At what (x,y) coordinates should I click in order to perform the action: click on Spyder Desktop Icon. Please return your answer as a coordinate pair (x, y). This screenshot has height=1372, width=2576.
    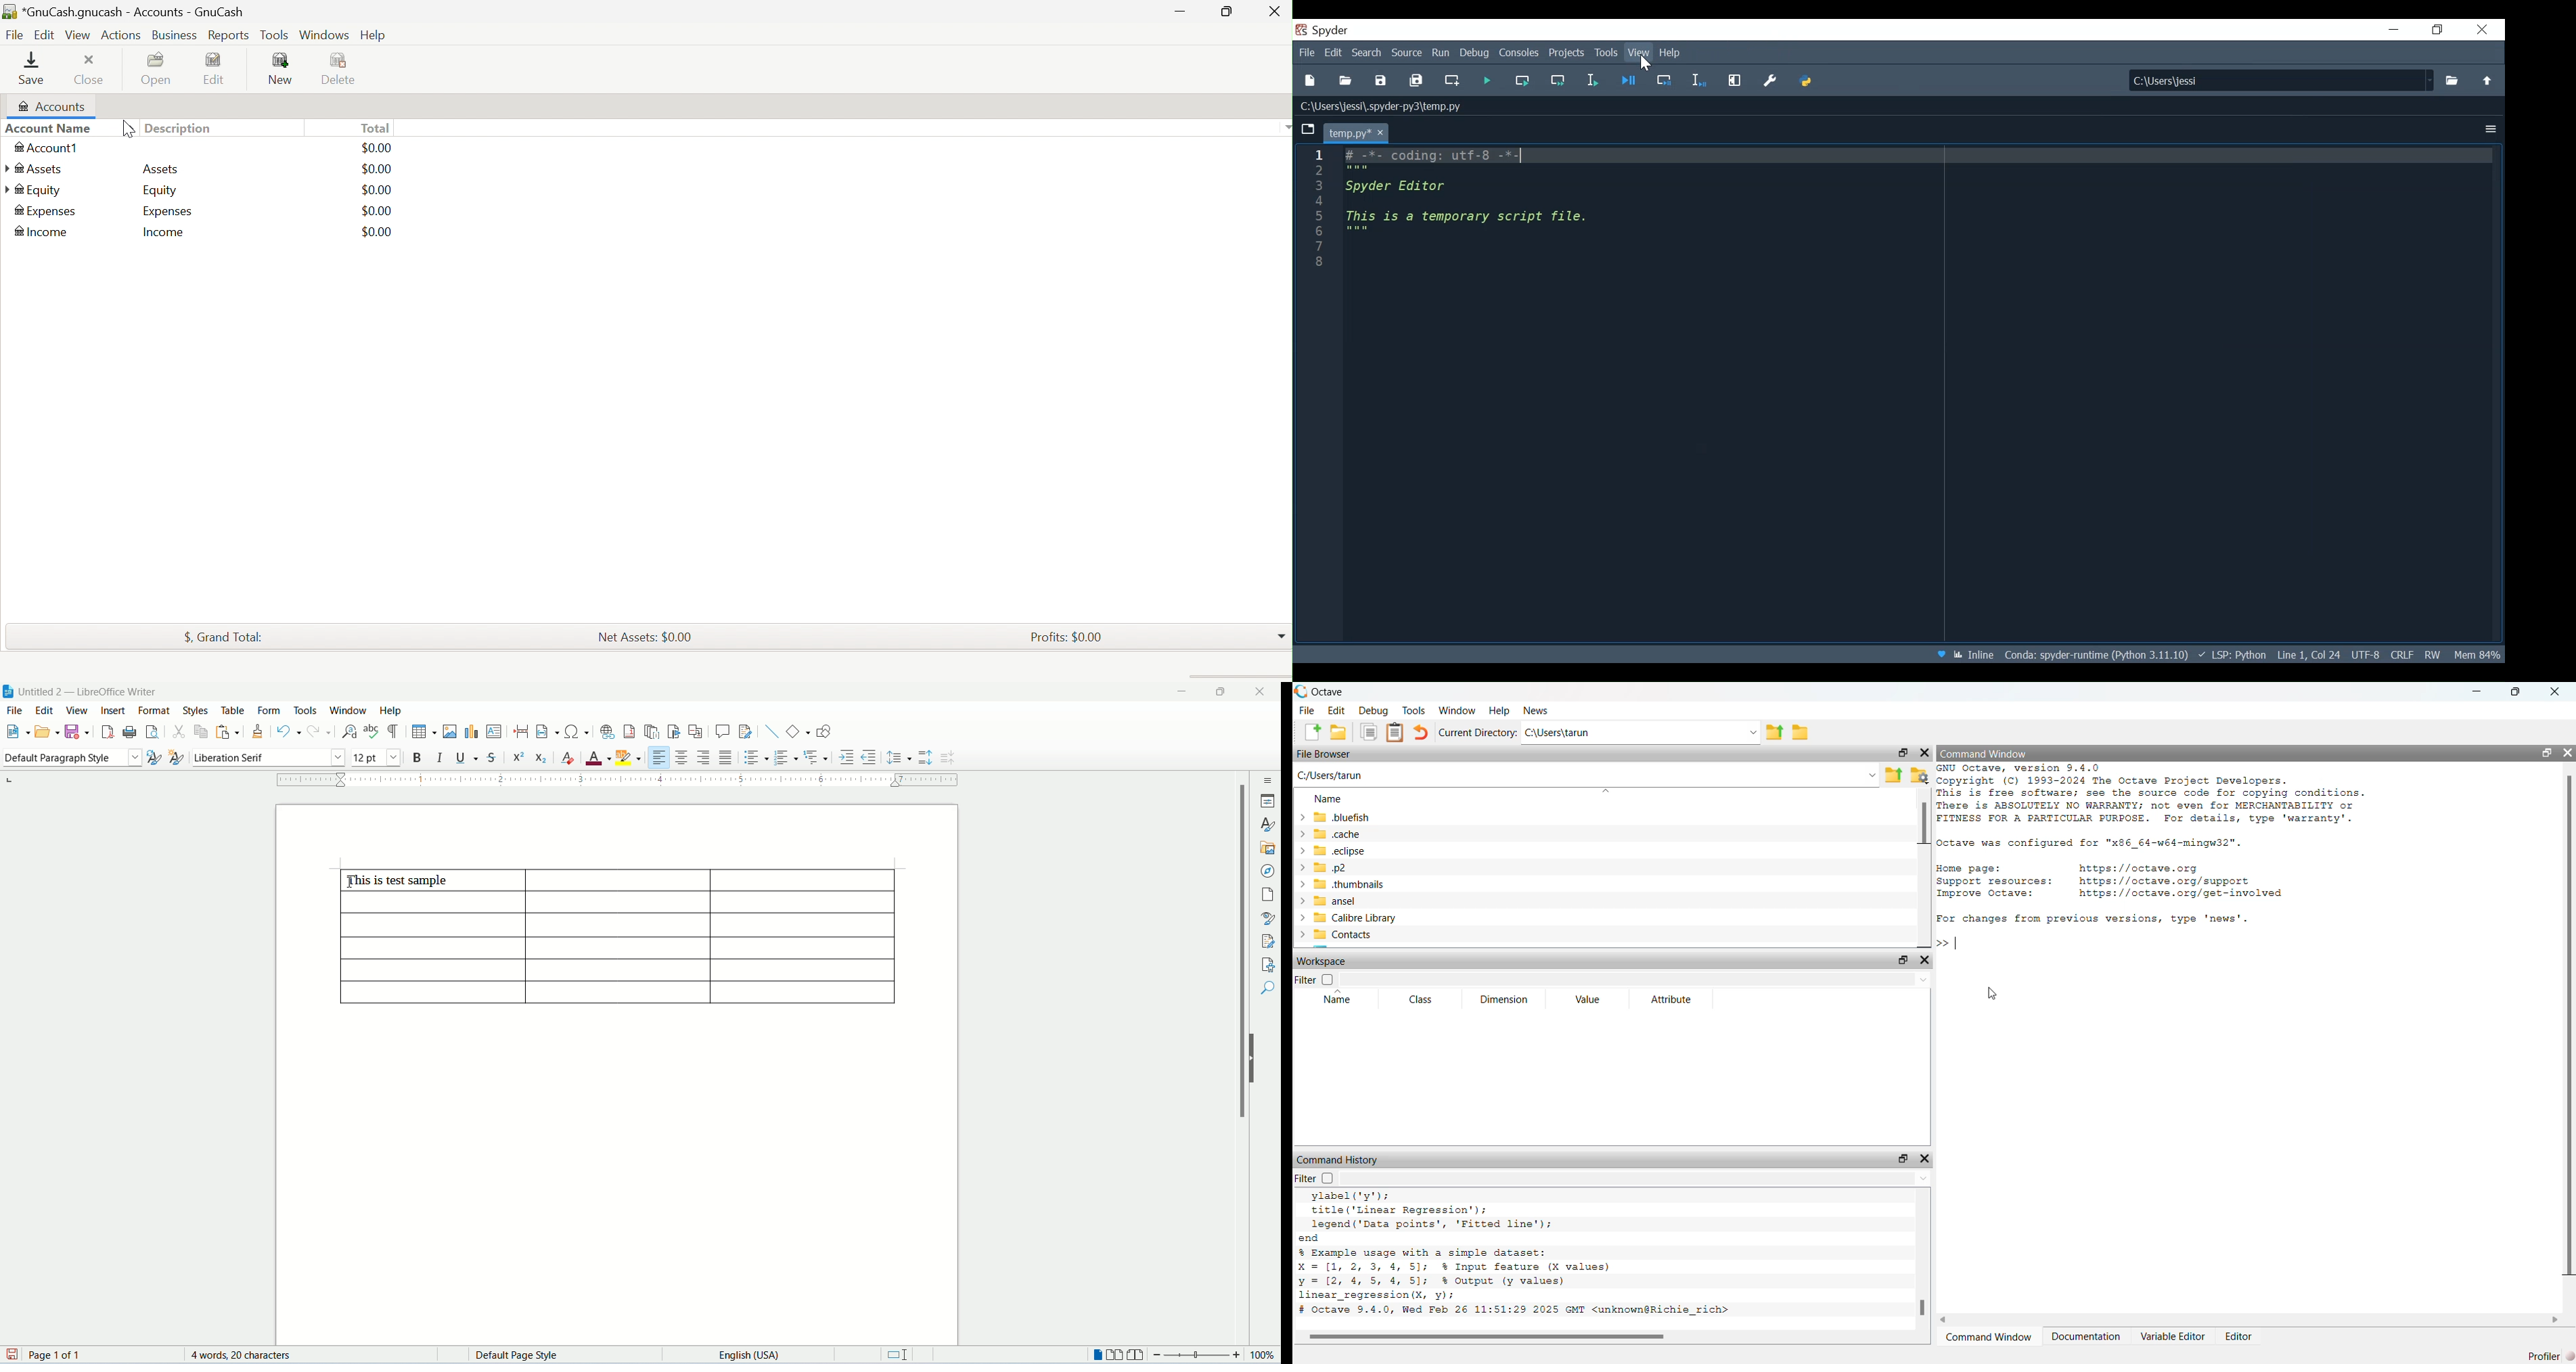
    Looking at the image, I should click on (1301, 29).